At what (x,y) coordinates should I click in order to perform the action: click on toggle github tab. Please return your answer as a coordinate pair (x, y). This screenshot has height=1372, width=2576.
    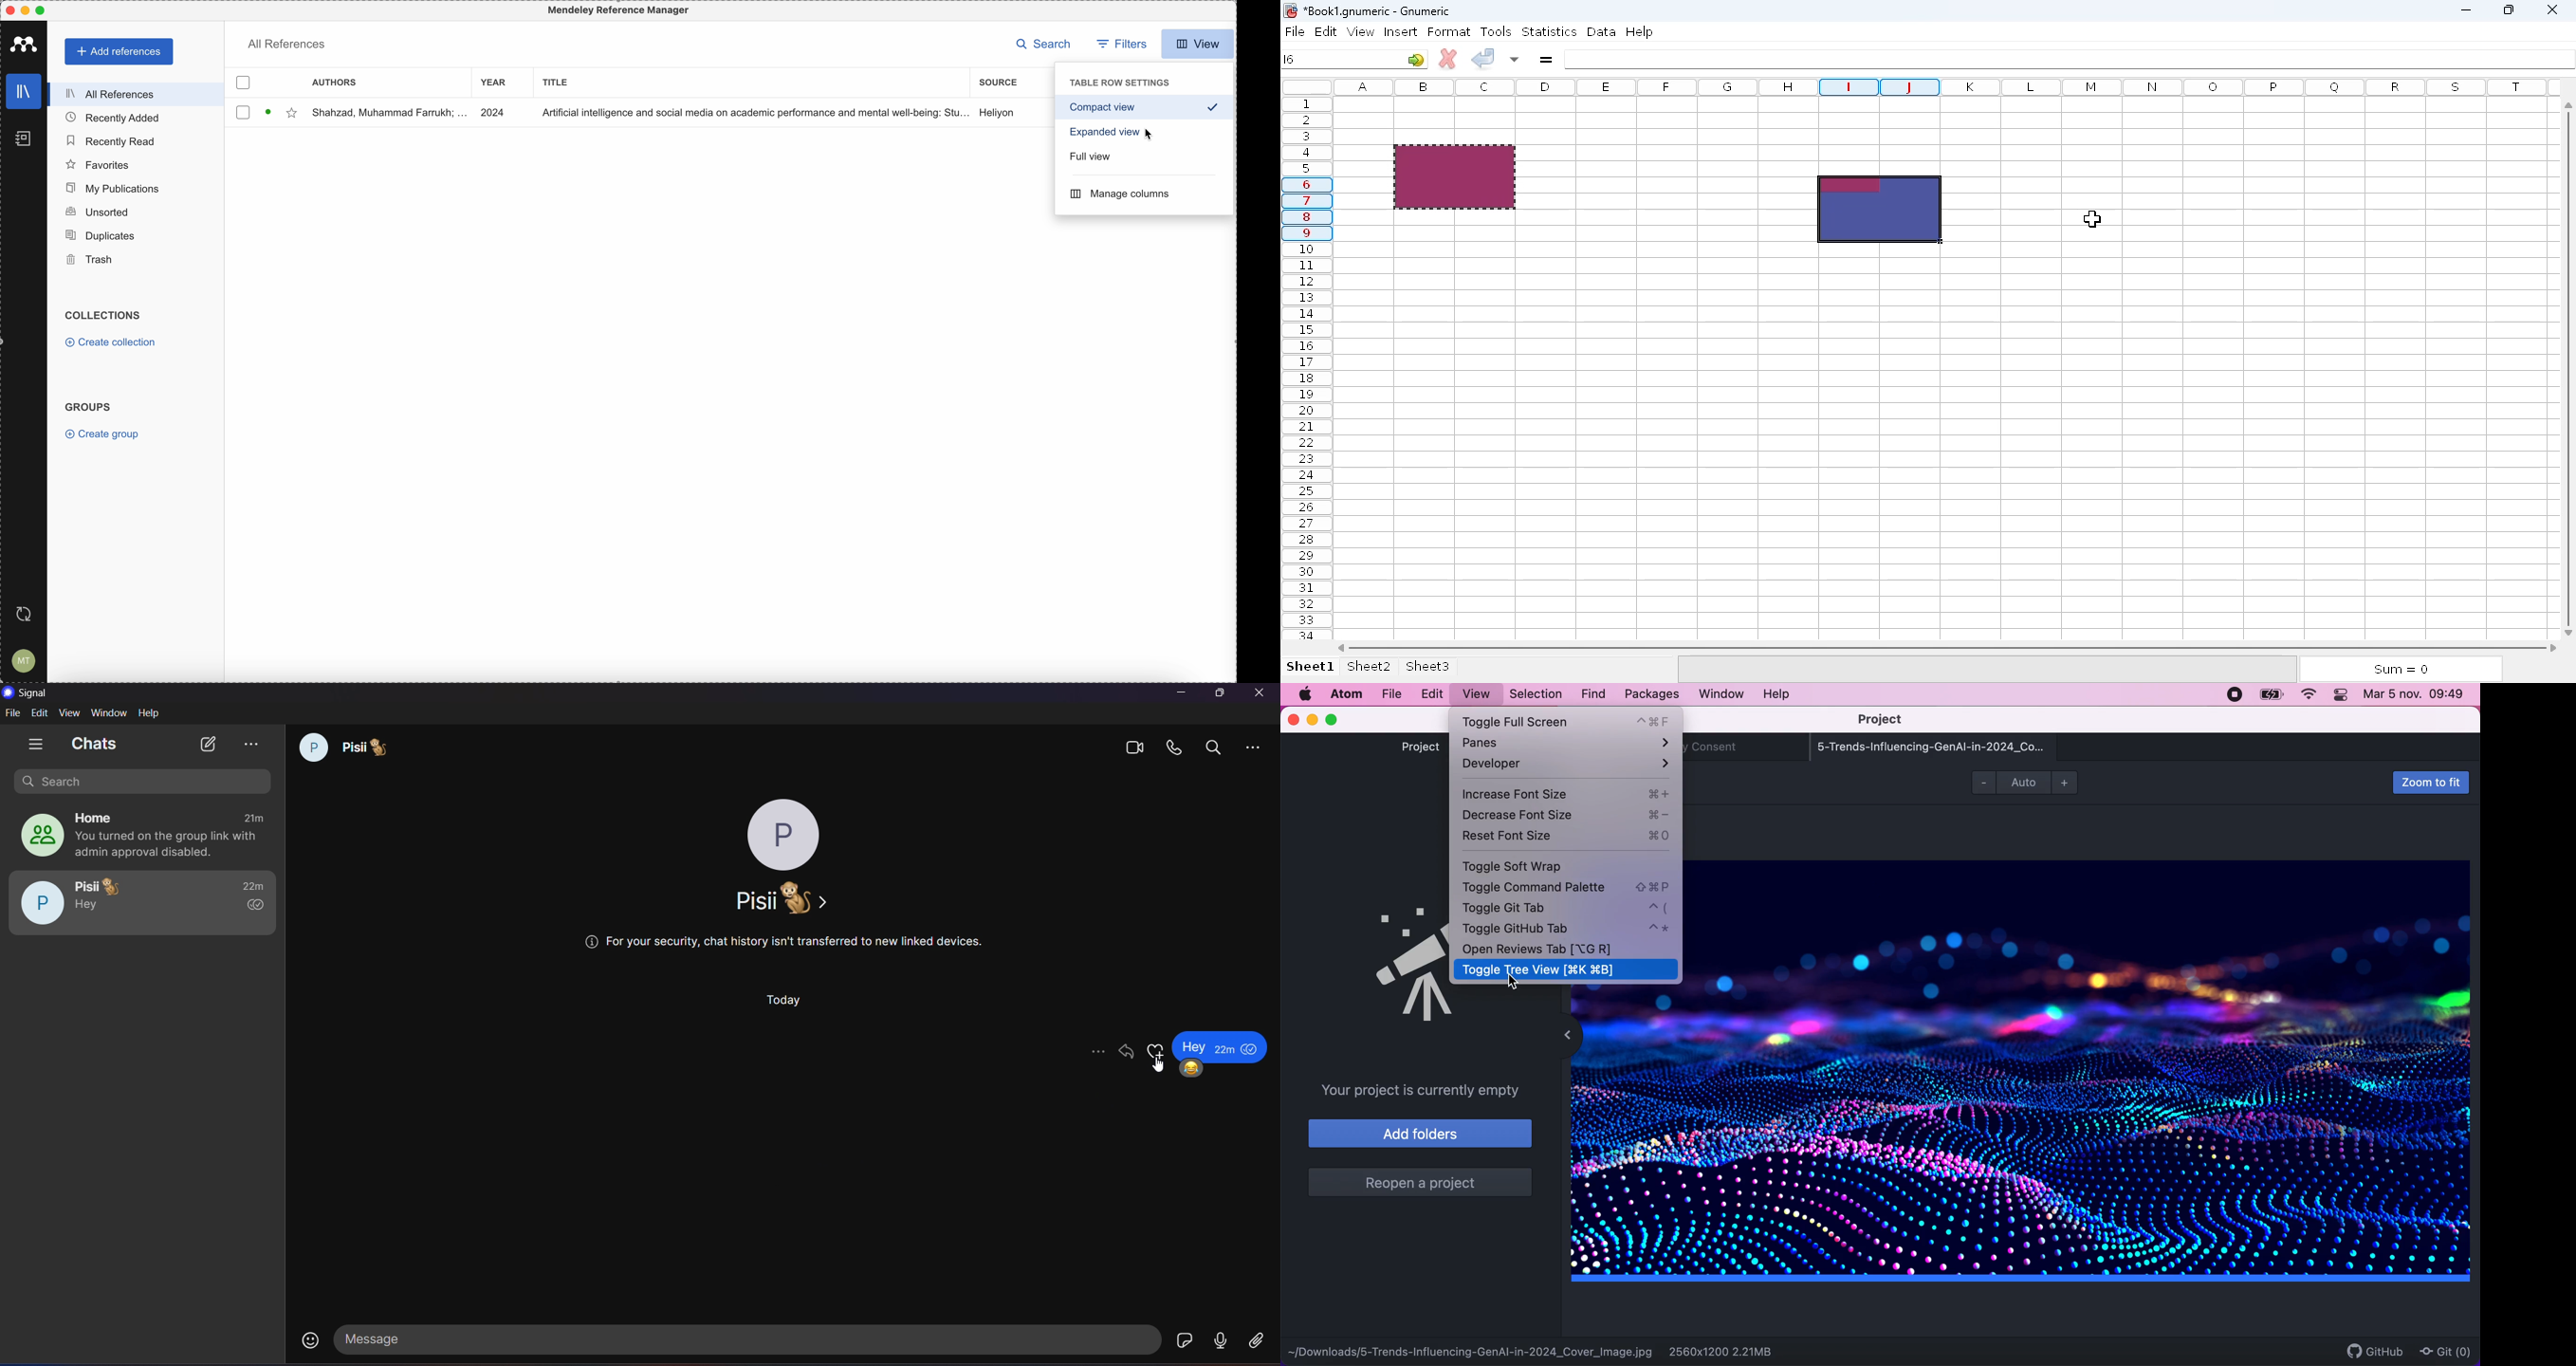
    Looking at the image, I should click on (1567, 929).